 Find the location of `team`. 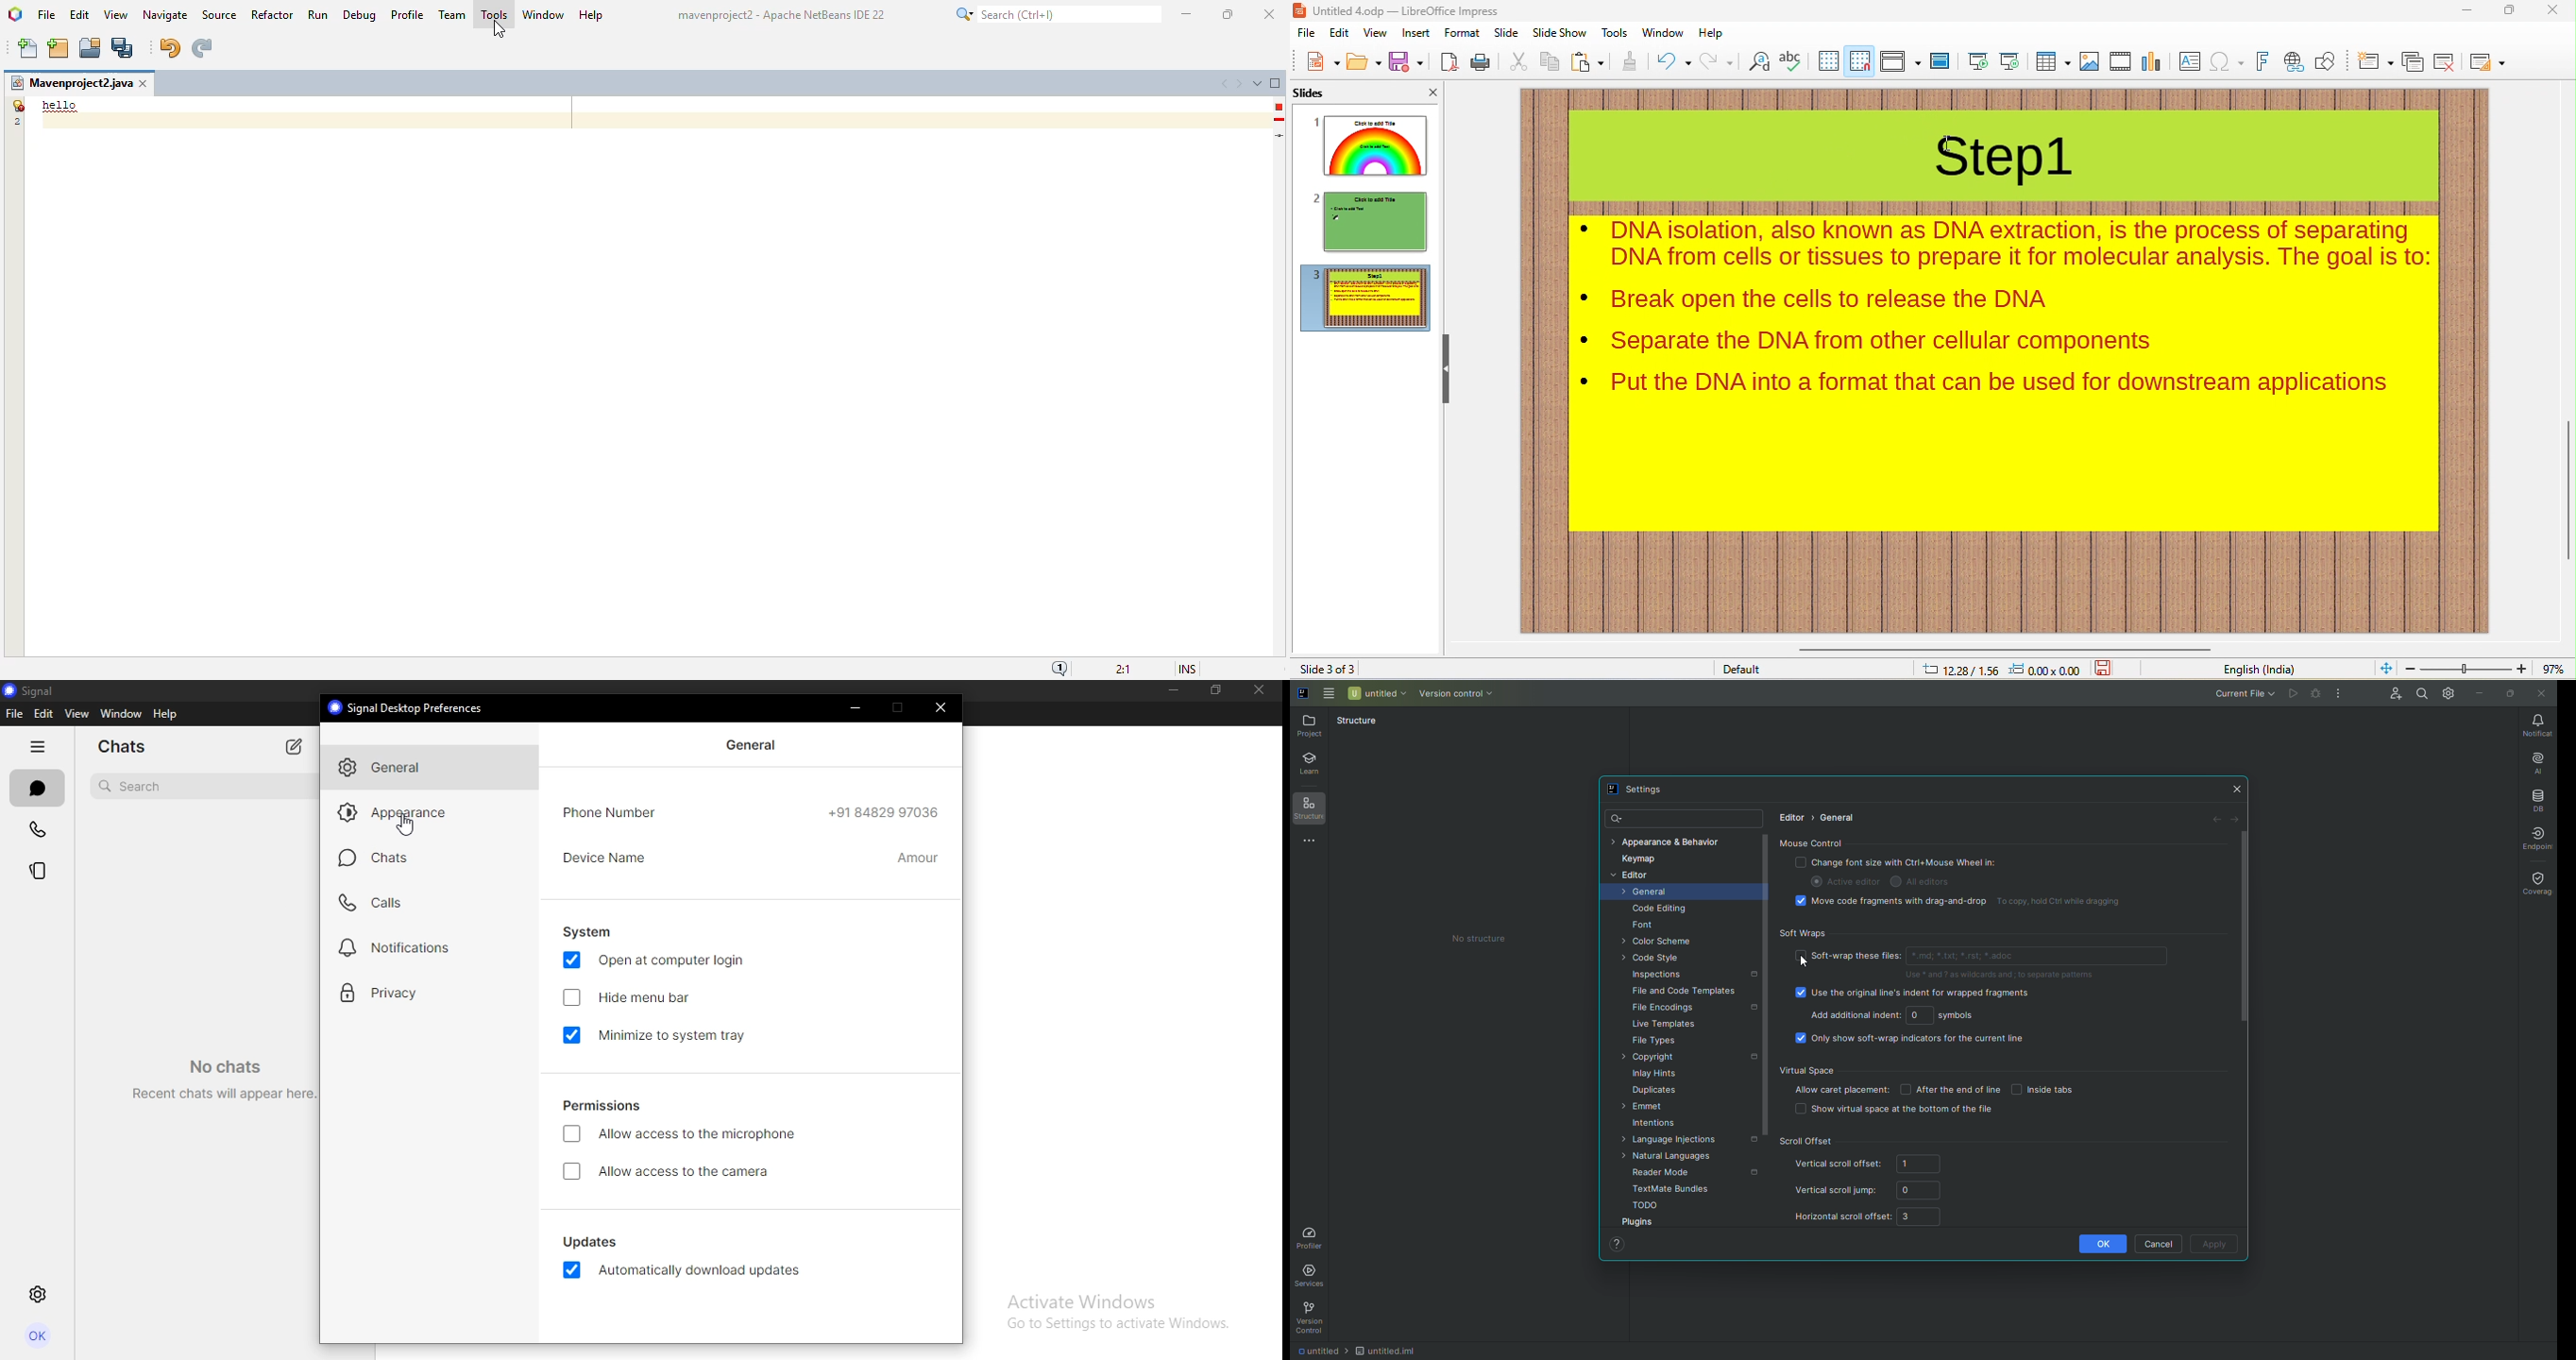

team is located at coordinates (452, 14).